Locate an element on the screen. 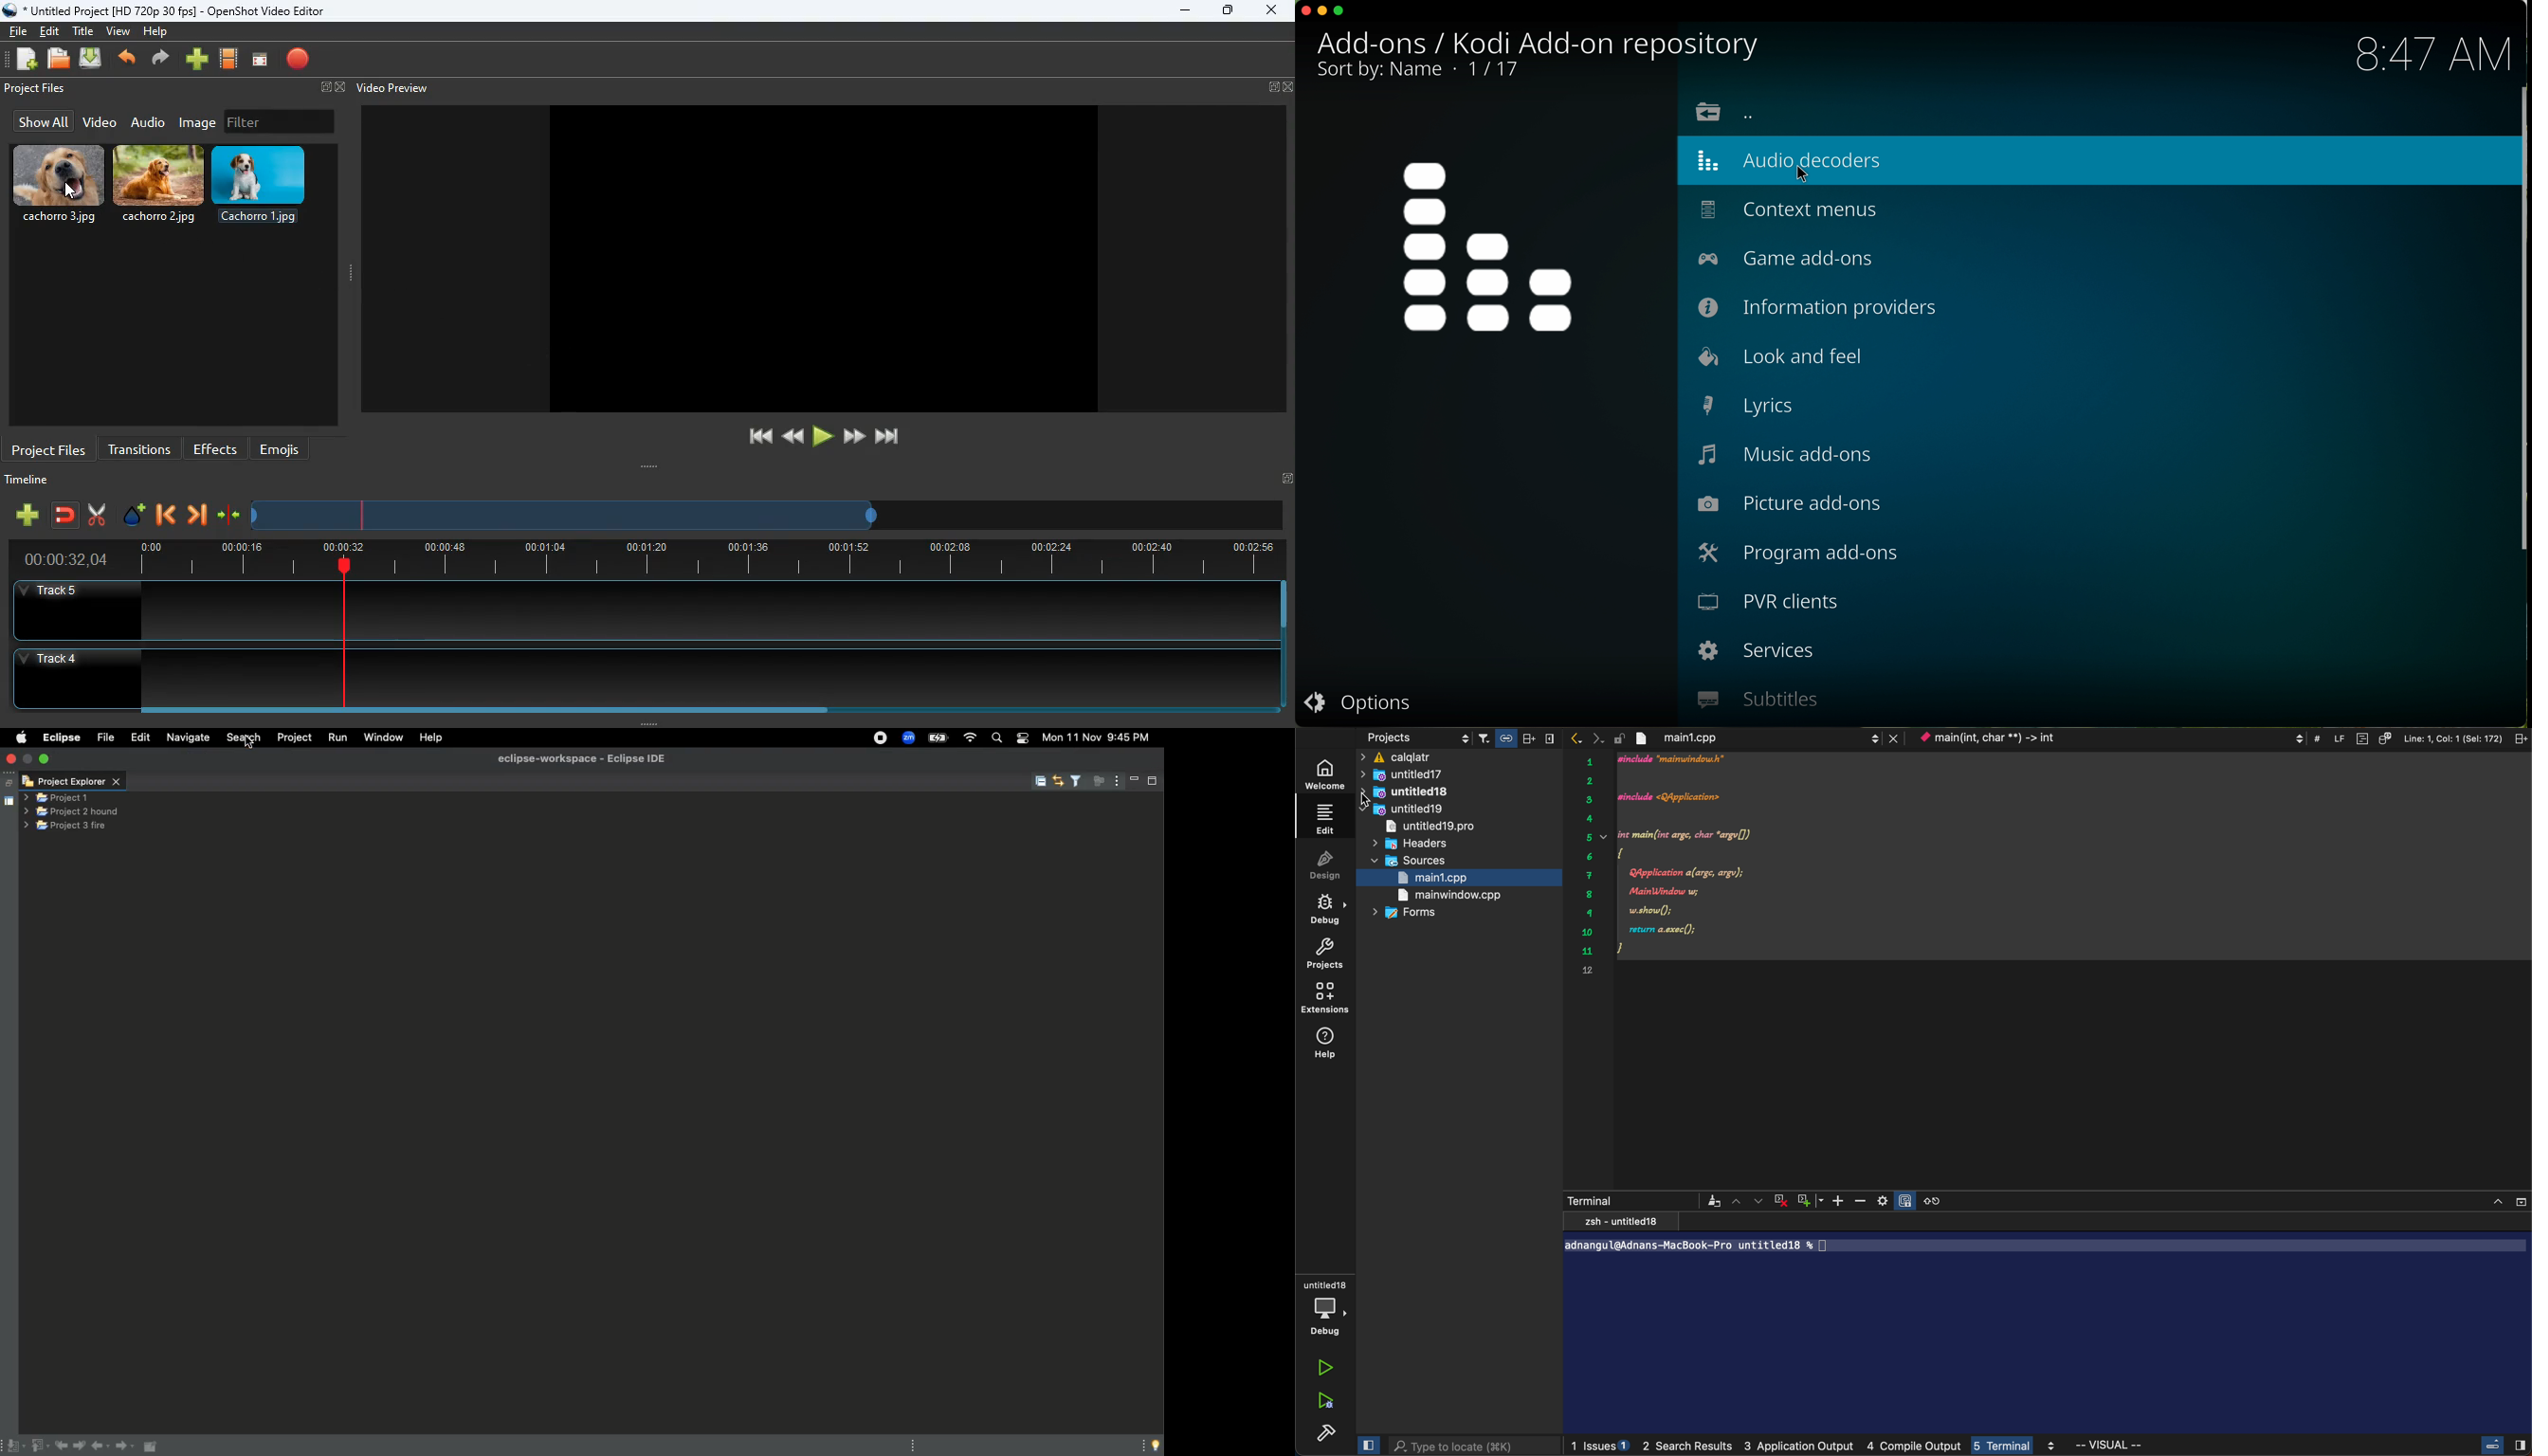 Image resolution: width=2548 pixels, height=1456 pixels. reset is located at coordinates (1937, 1200).